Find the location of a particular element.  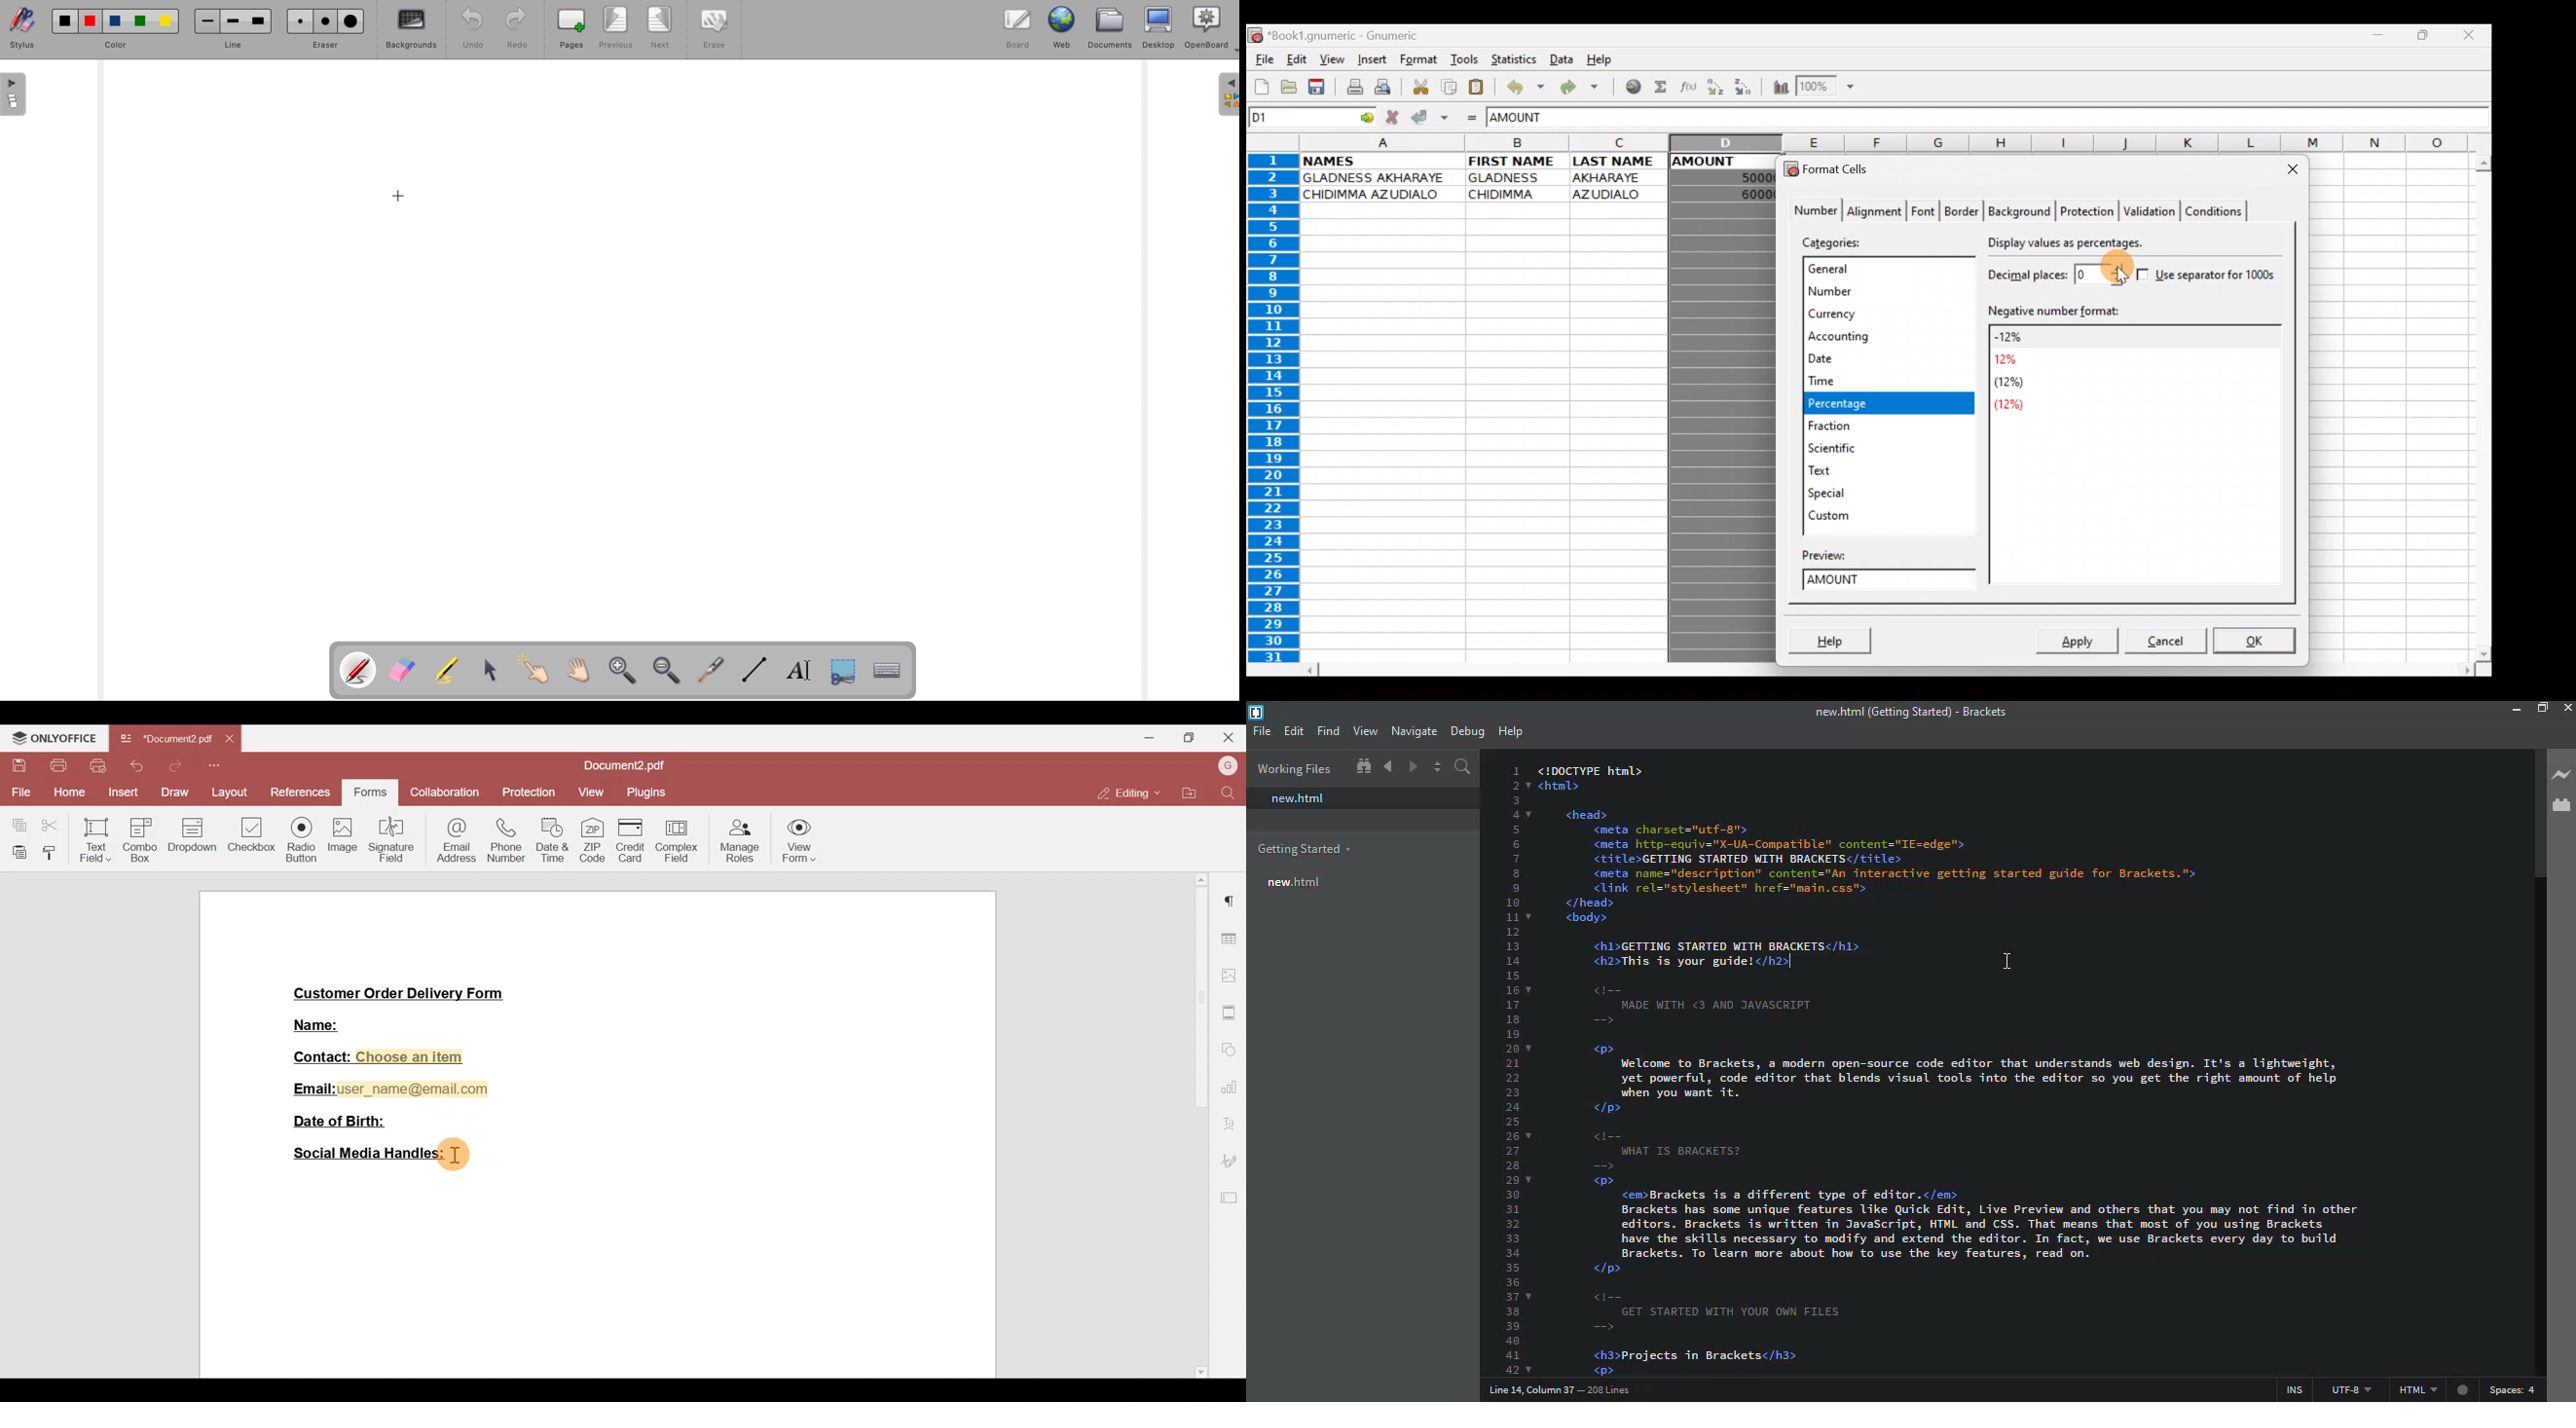

Validation is located at coordinates (2151, 212).